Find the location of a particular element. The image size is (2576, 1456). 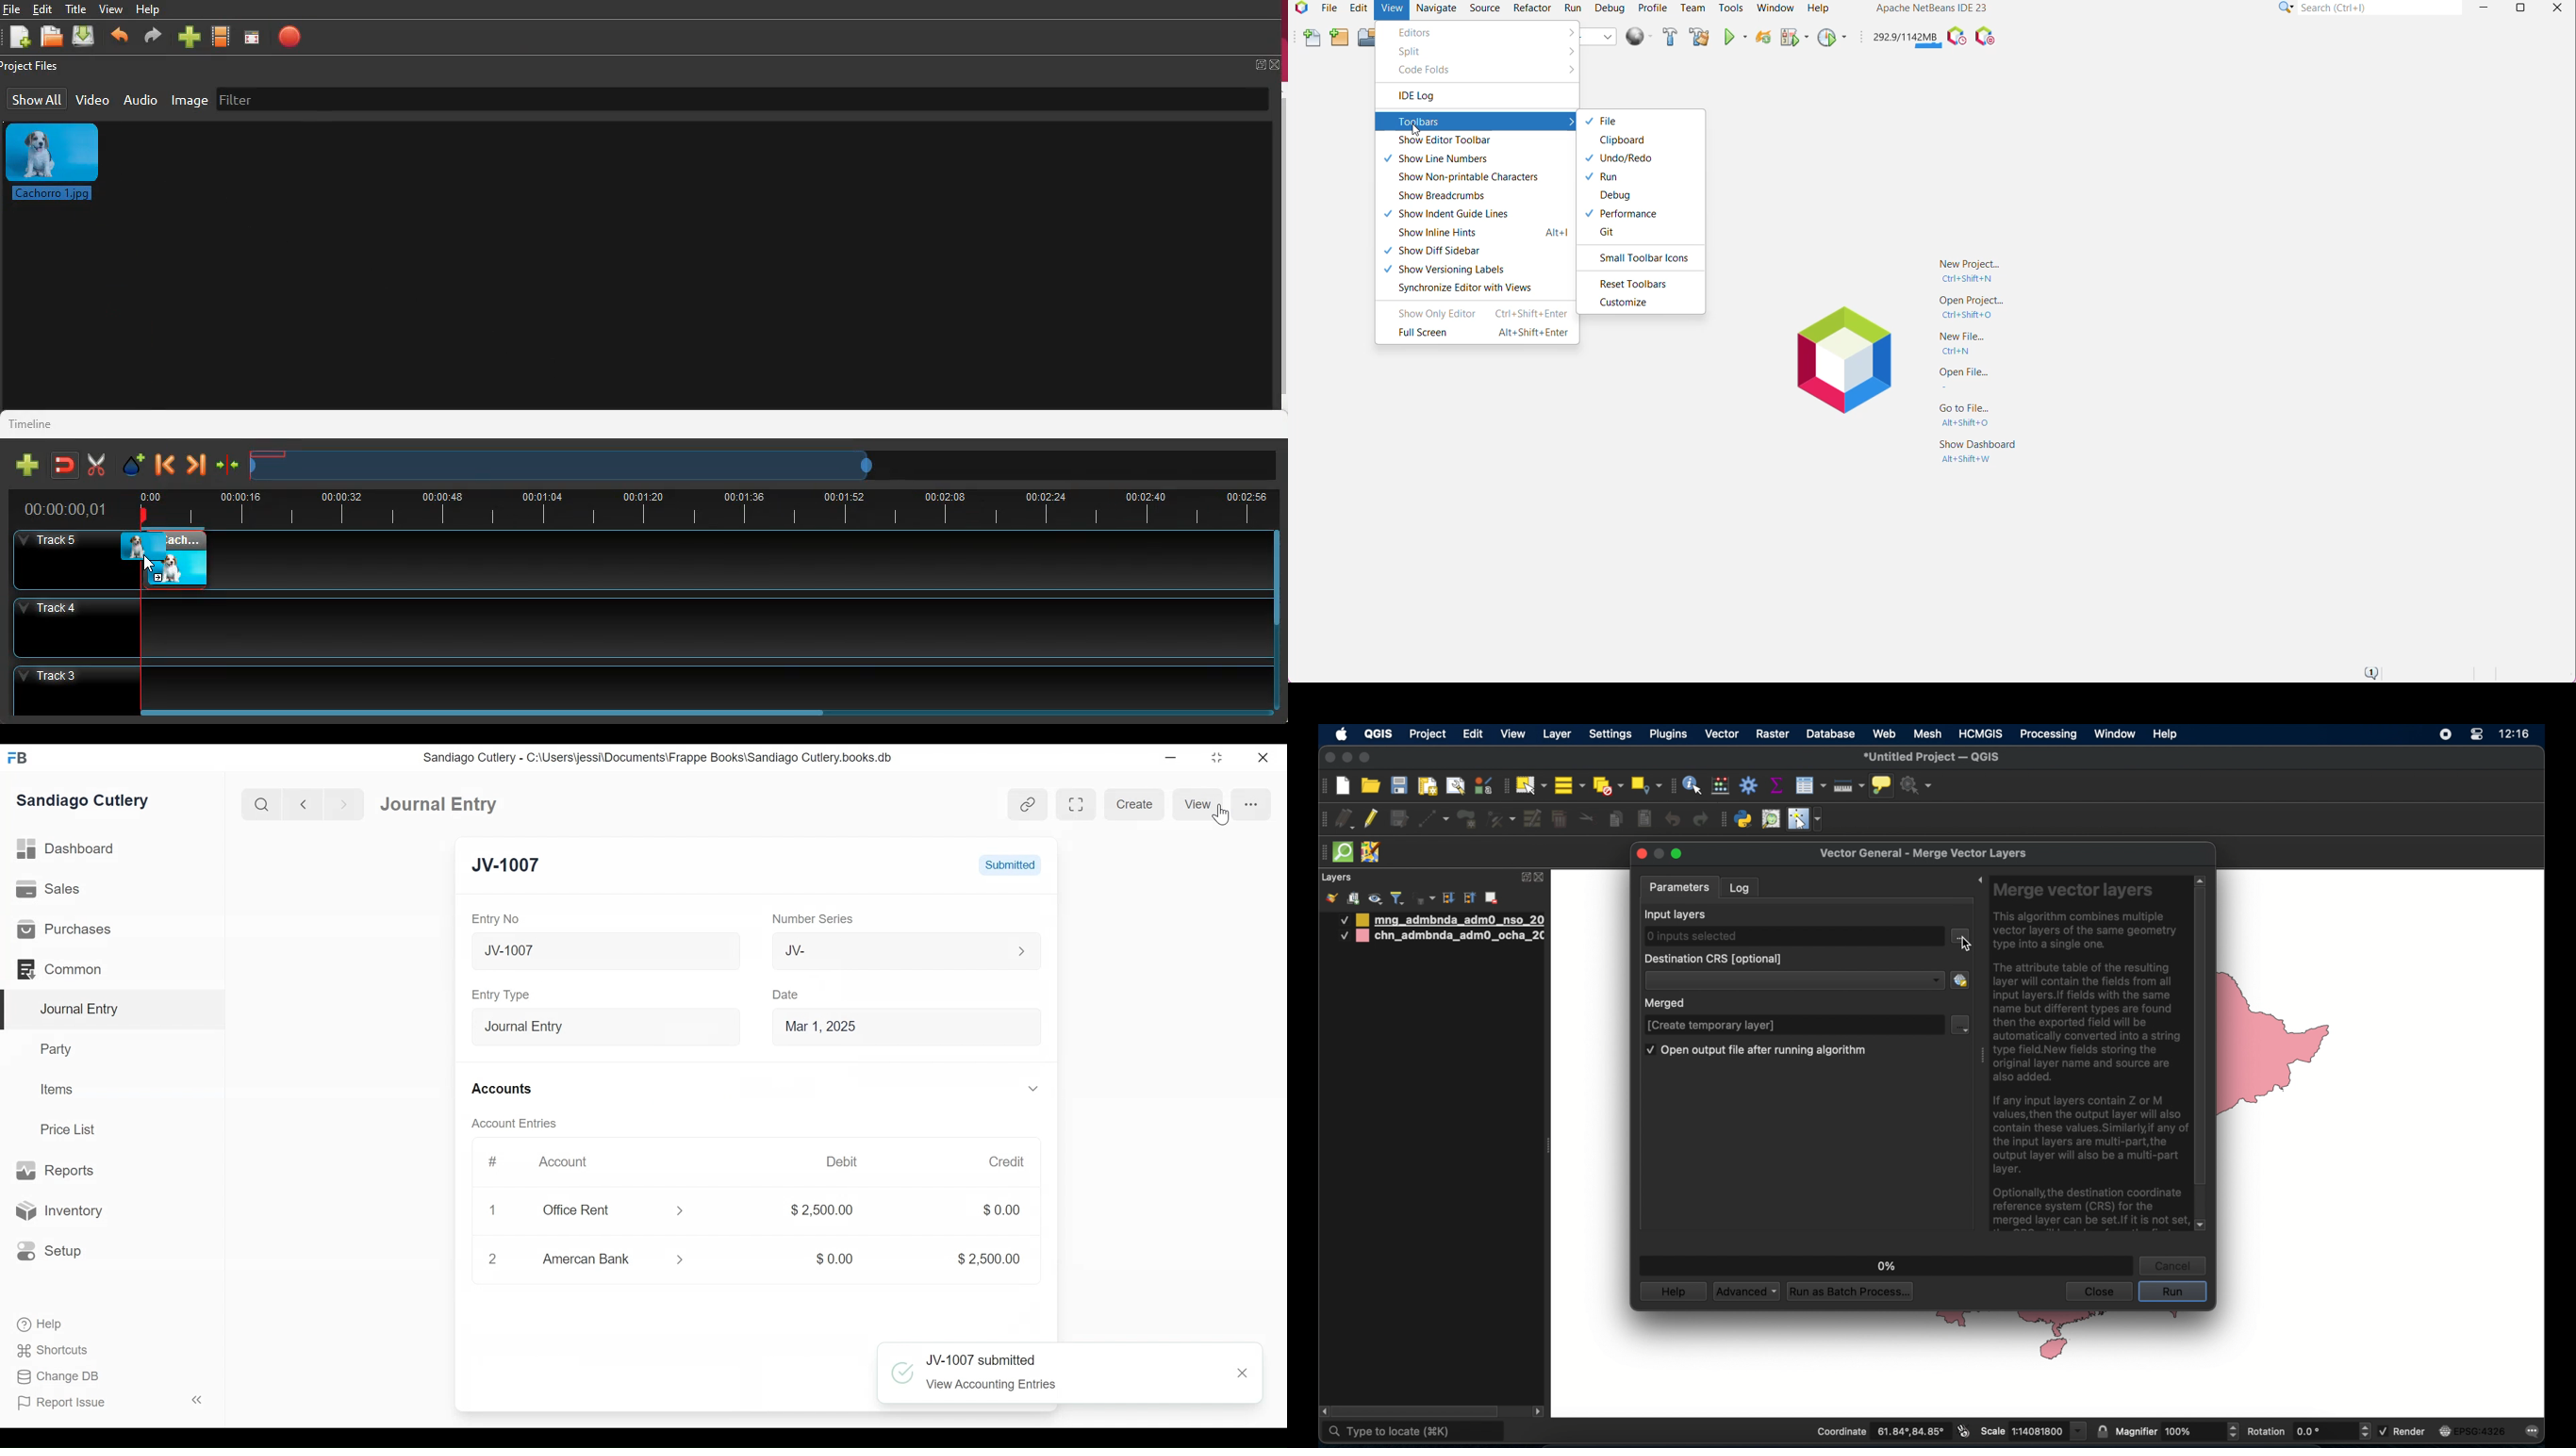

New Entry is located at coordinates (518, 866).